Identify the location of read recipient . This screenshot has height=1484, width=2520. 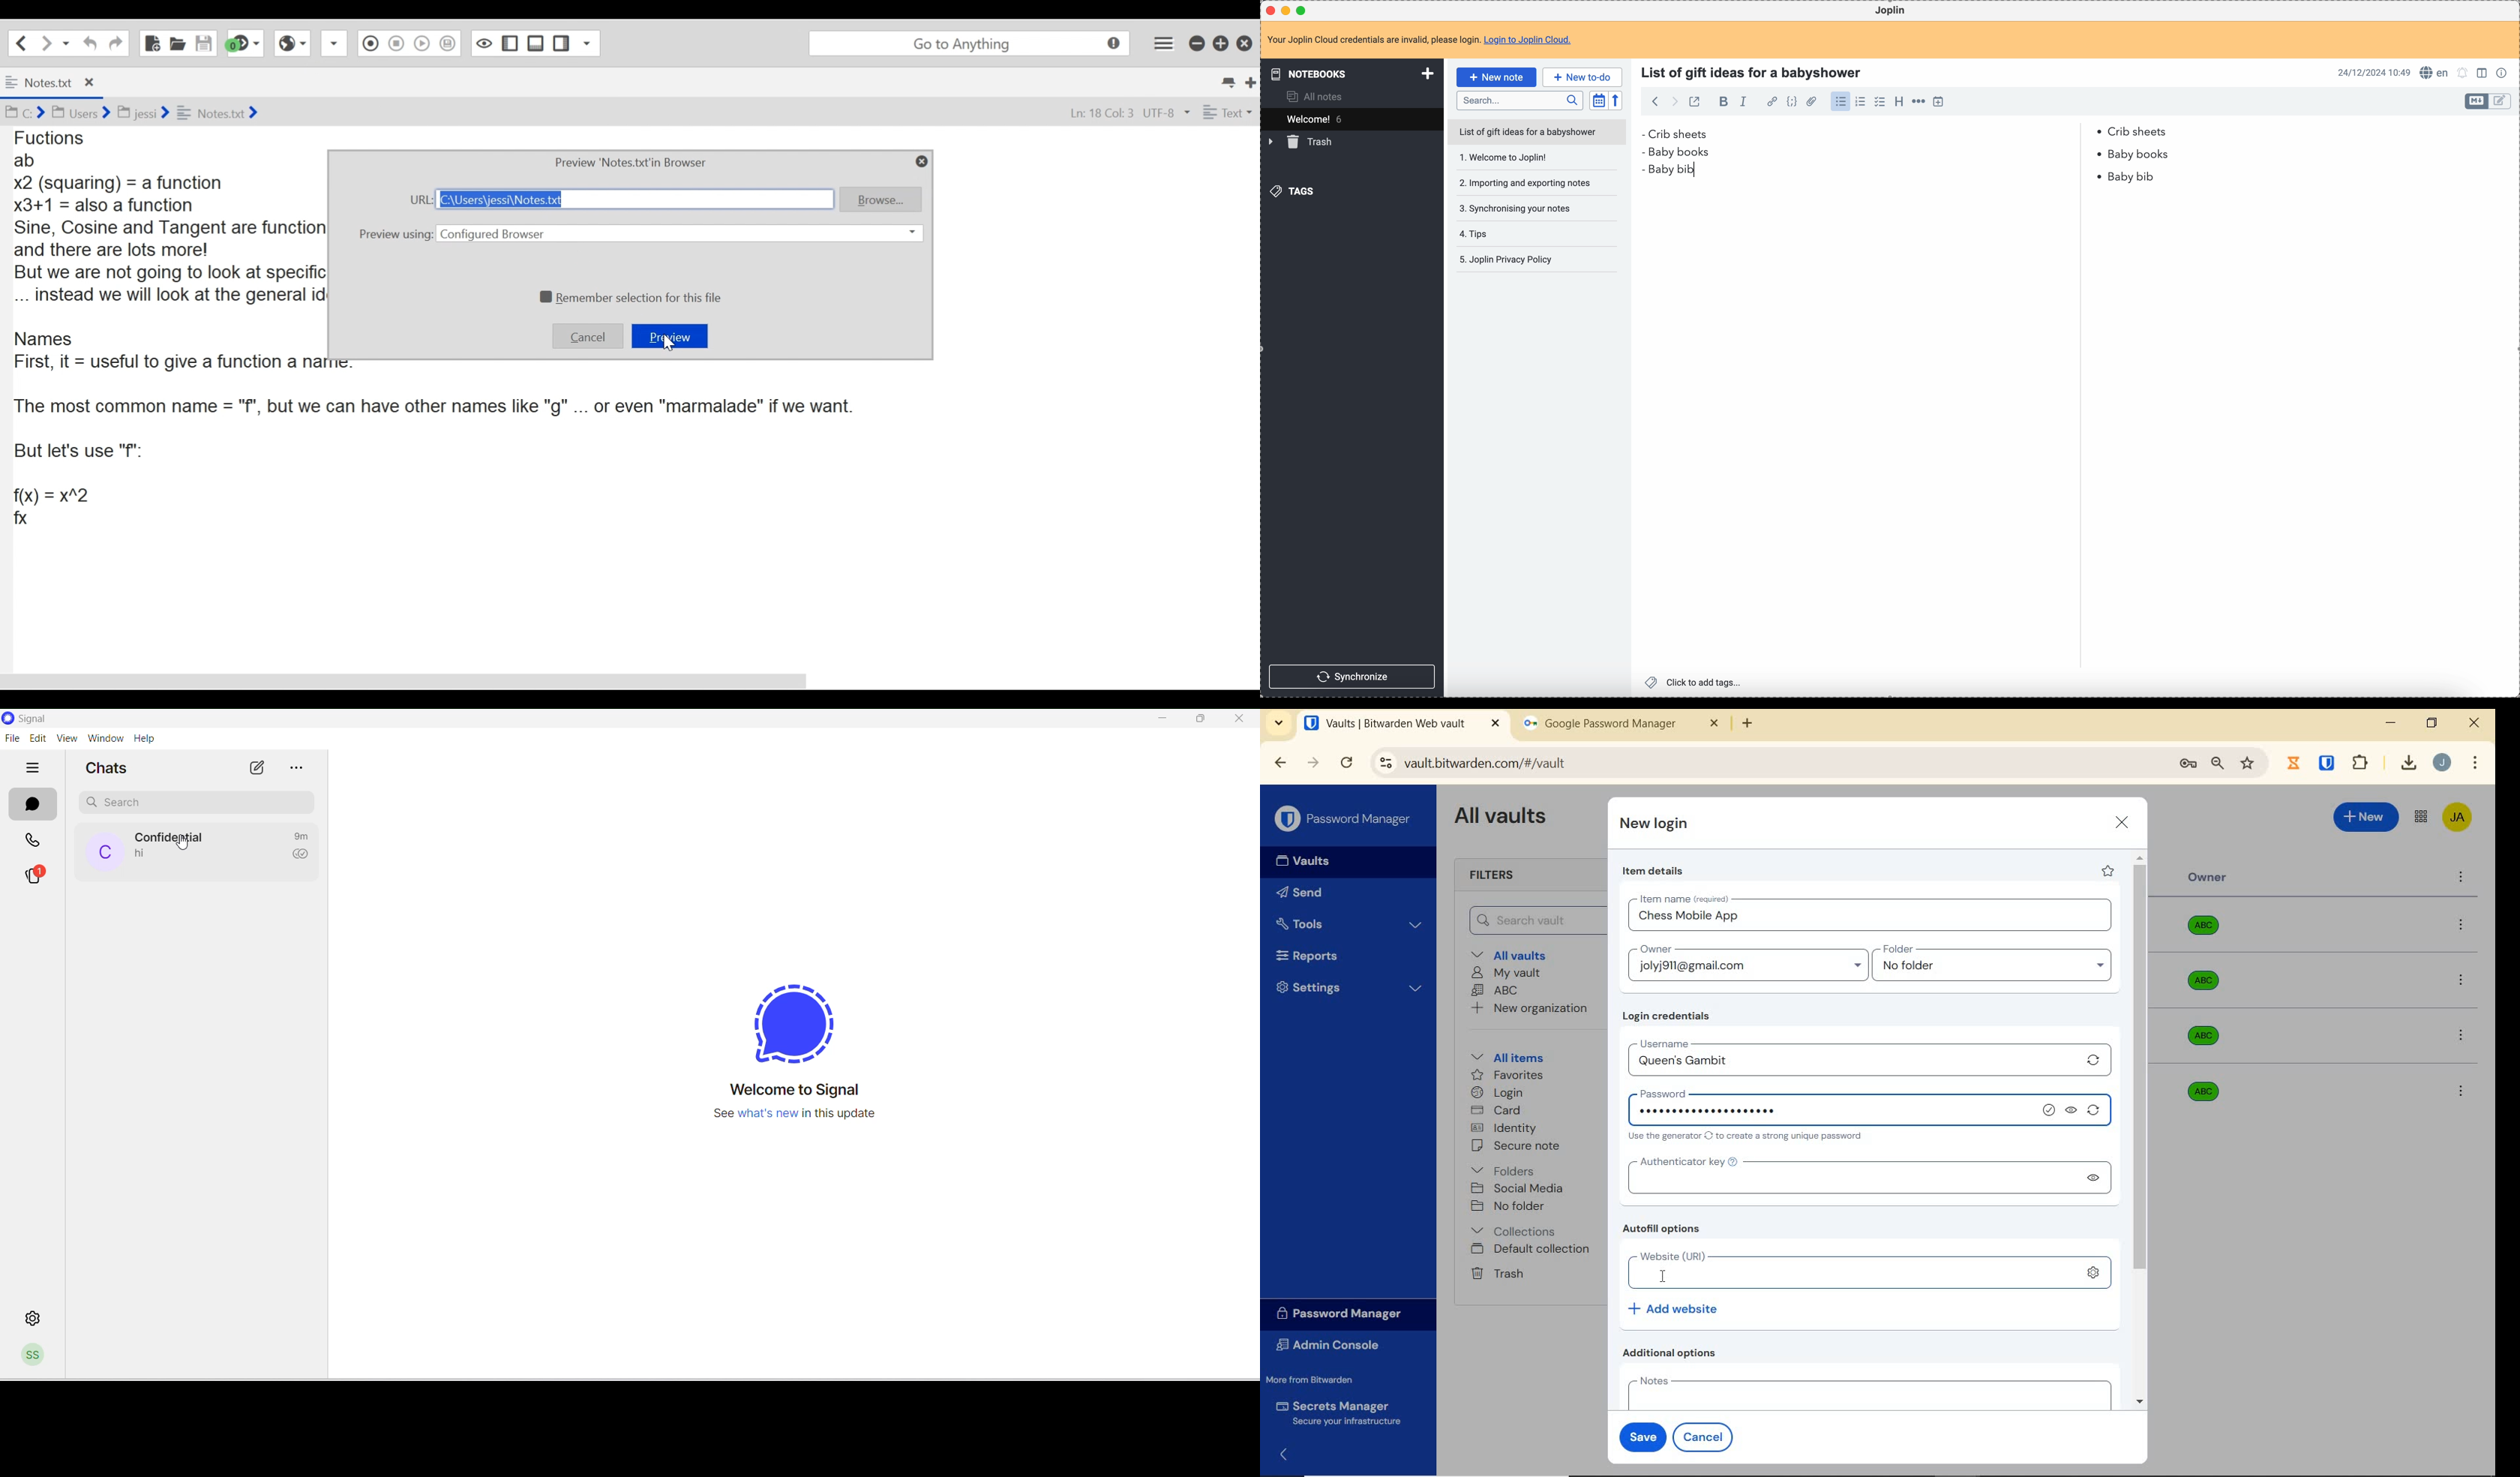
(304, 857).